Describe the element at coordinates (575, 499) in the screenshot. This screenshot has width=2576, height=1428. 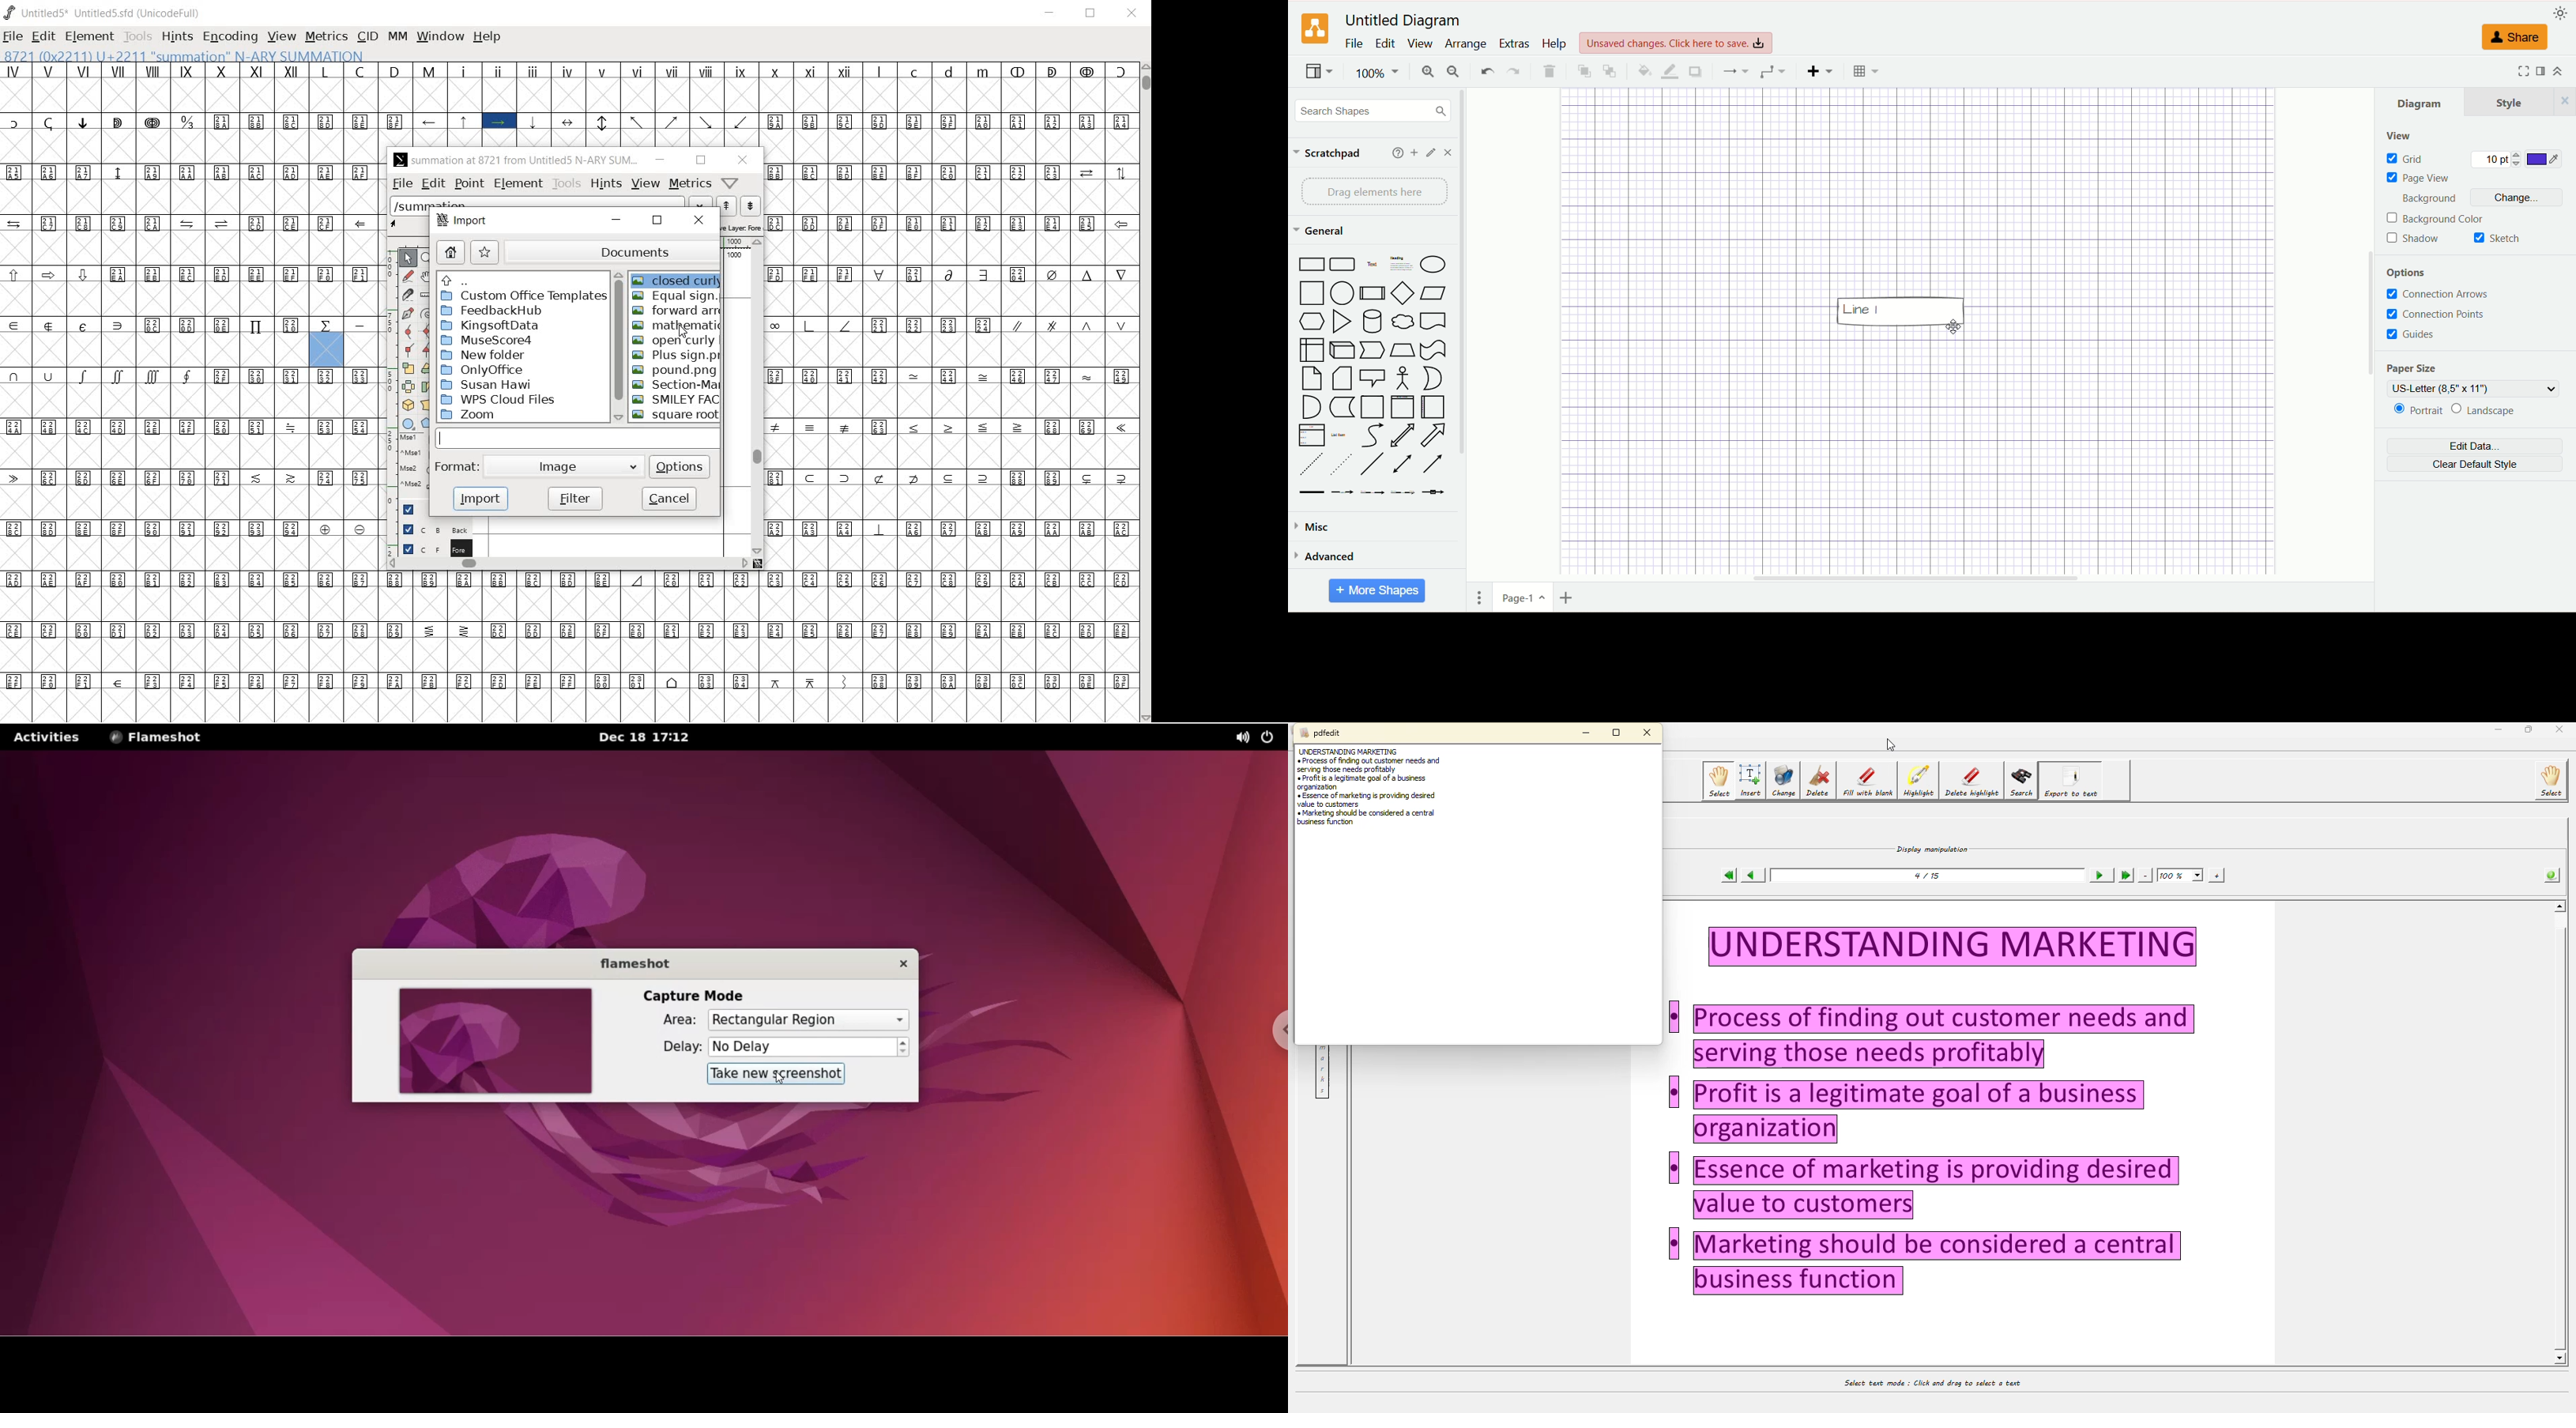
I see `filter` at that location.